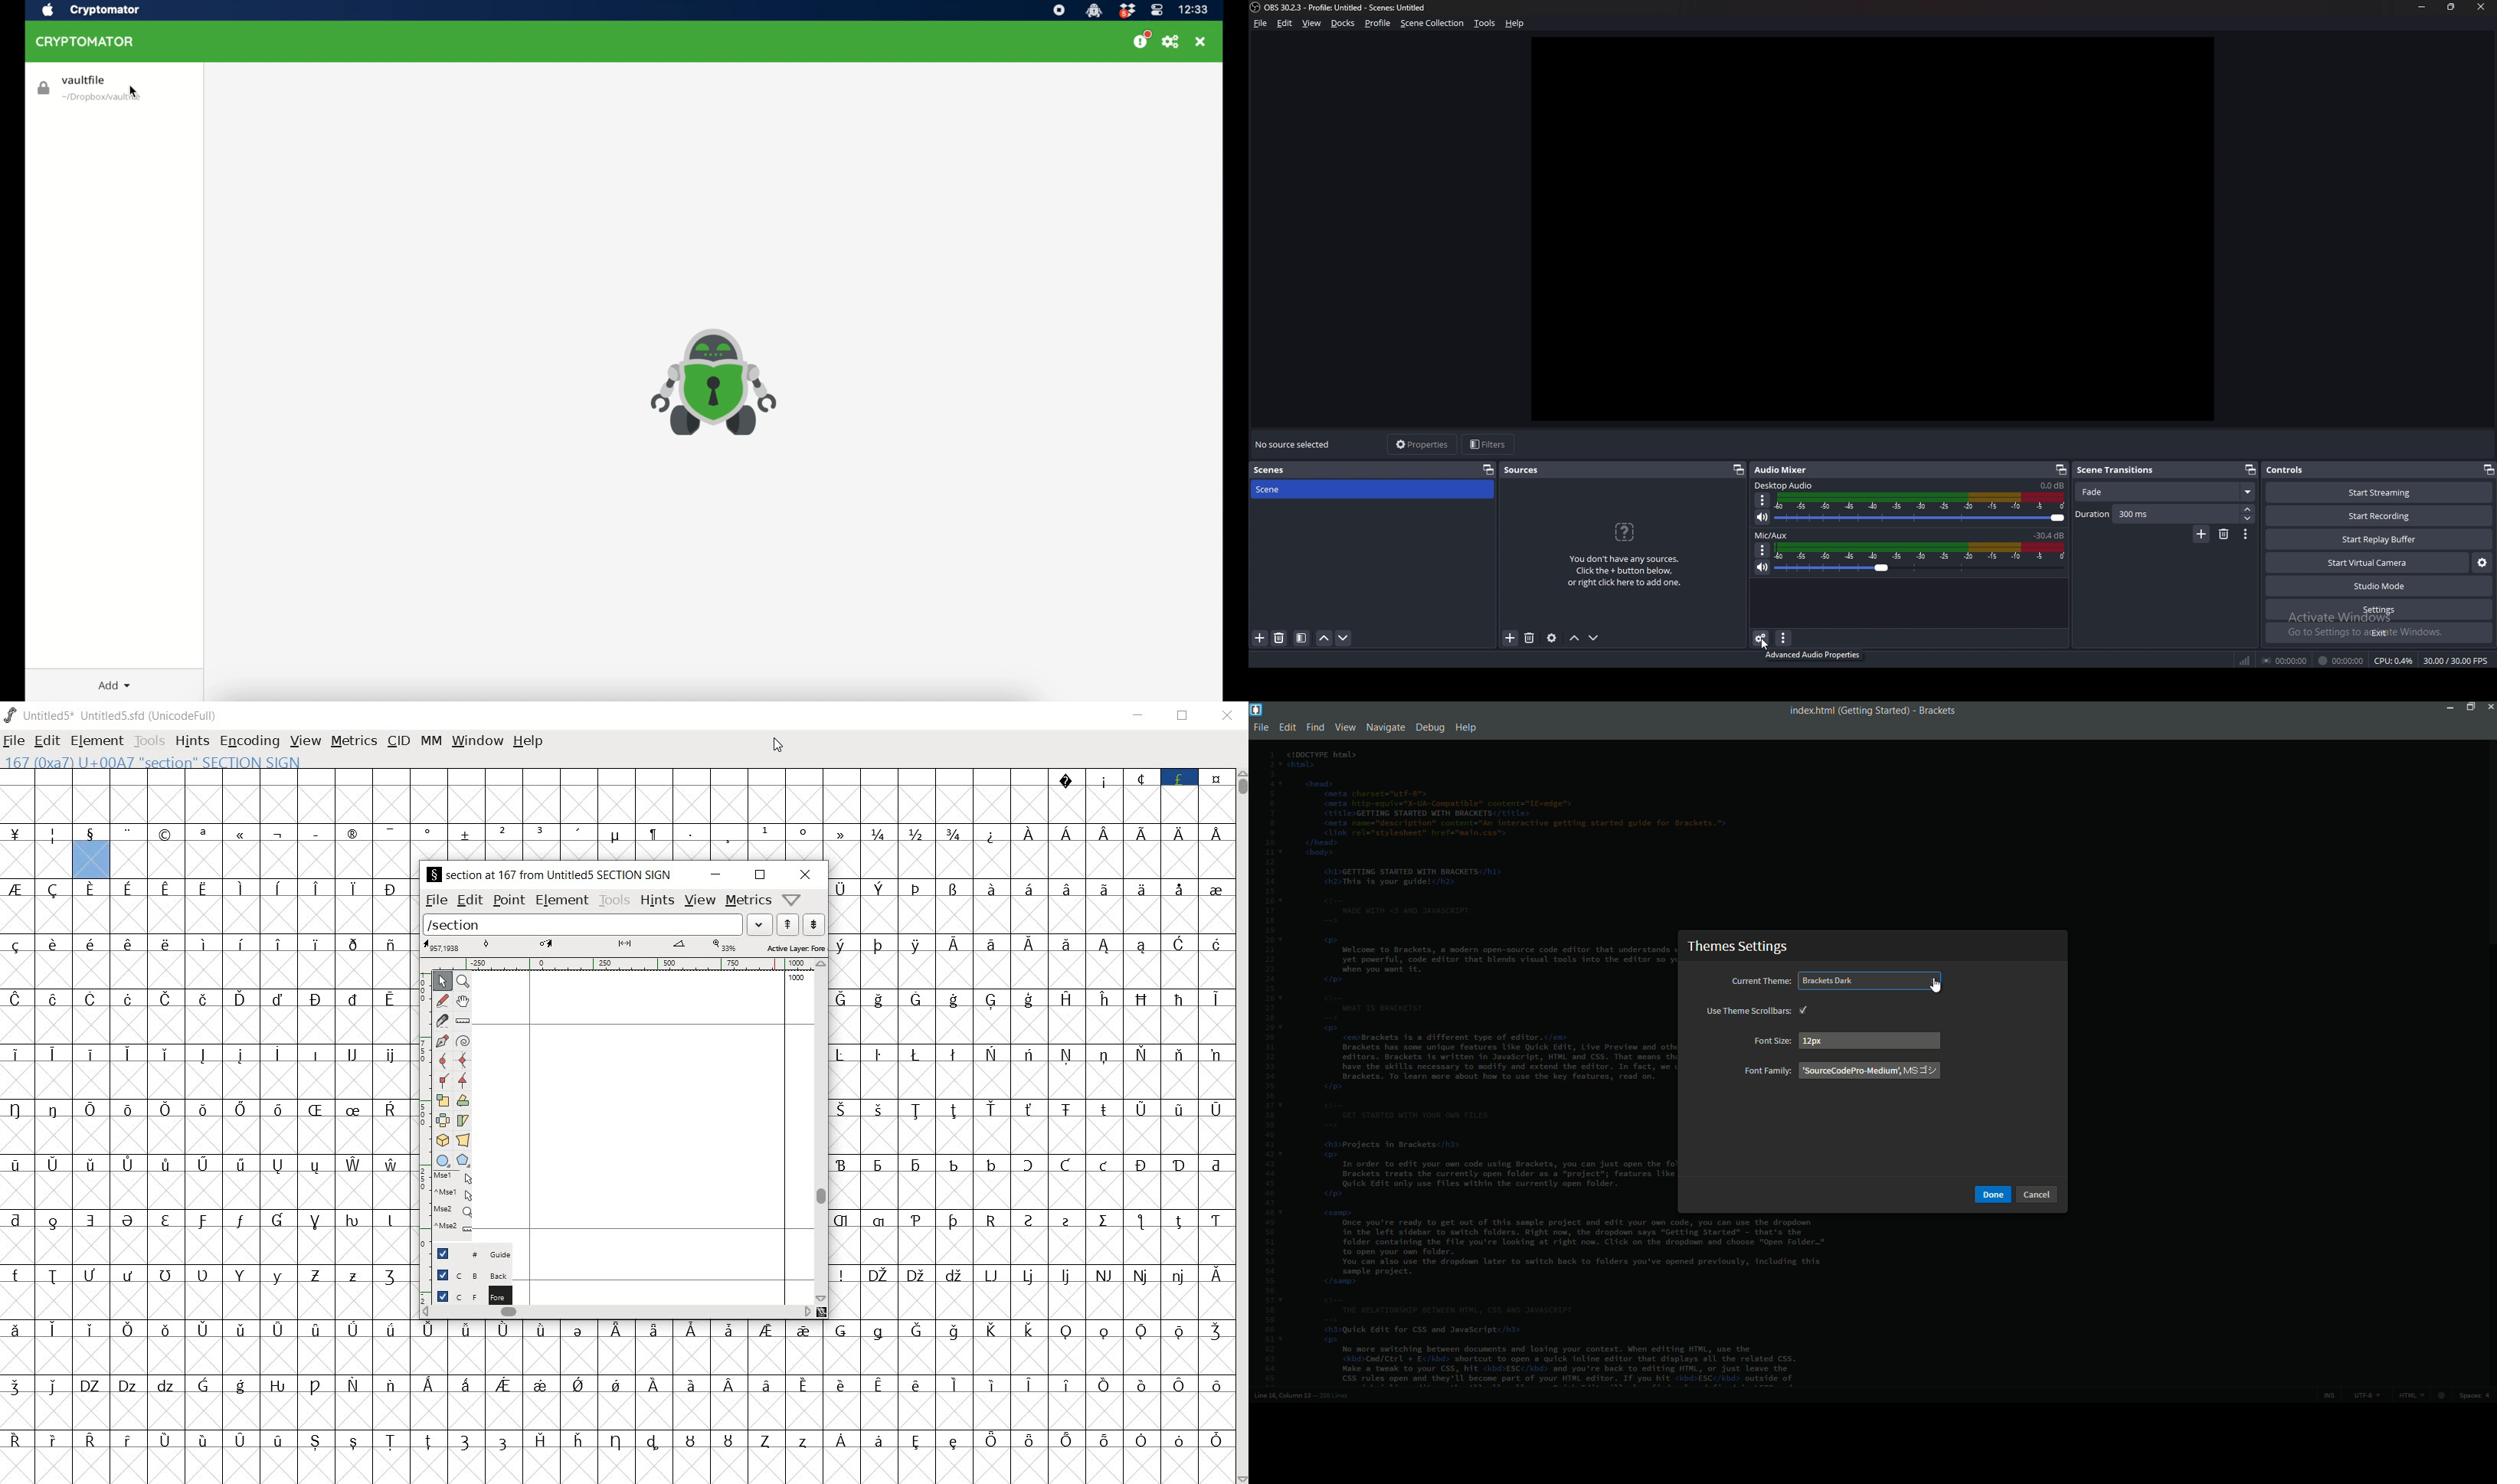  Describe the element at coordinates (1466, 729) in the screenshot. I see `help menu` at that location.